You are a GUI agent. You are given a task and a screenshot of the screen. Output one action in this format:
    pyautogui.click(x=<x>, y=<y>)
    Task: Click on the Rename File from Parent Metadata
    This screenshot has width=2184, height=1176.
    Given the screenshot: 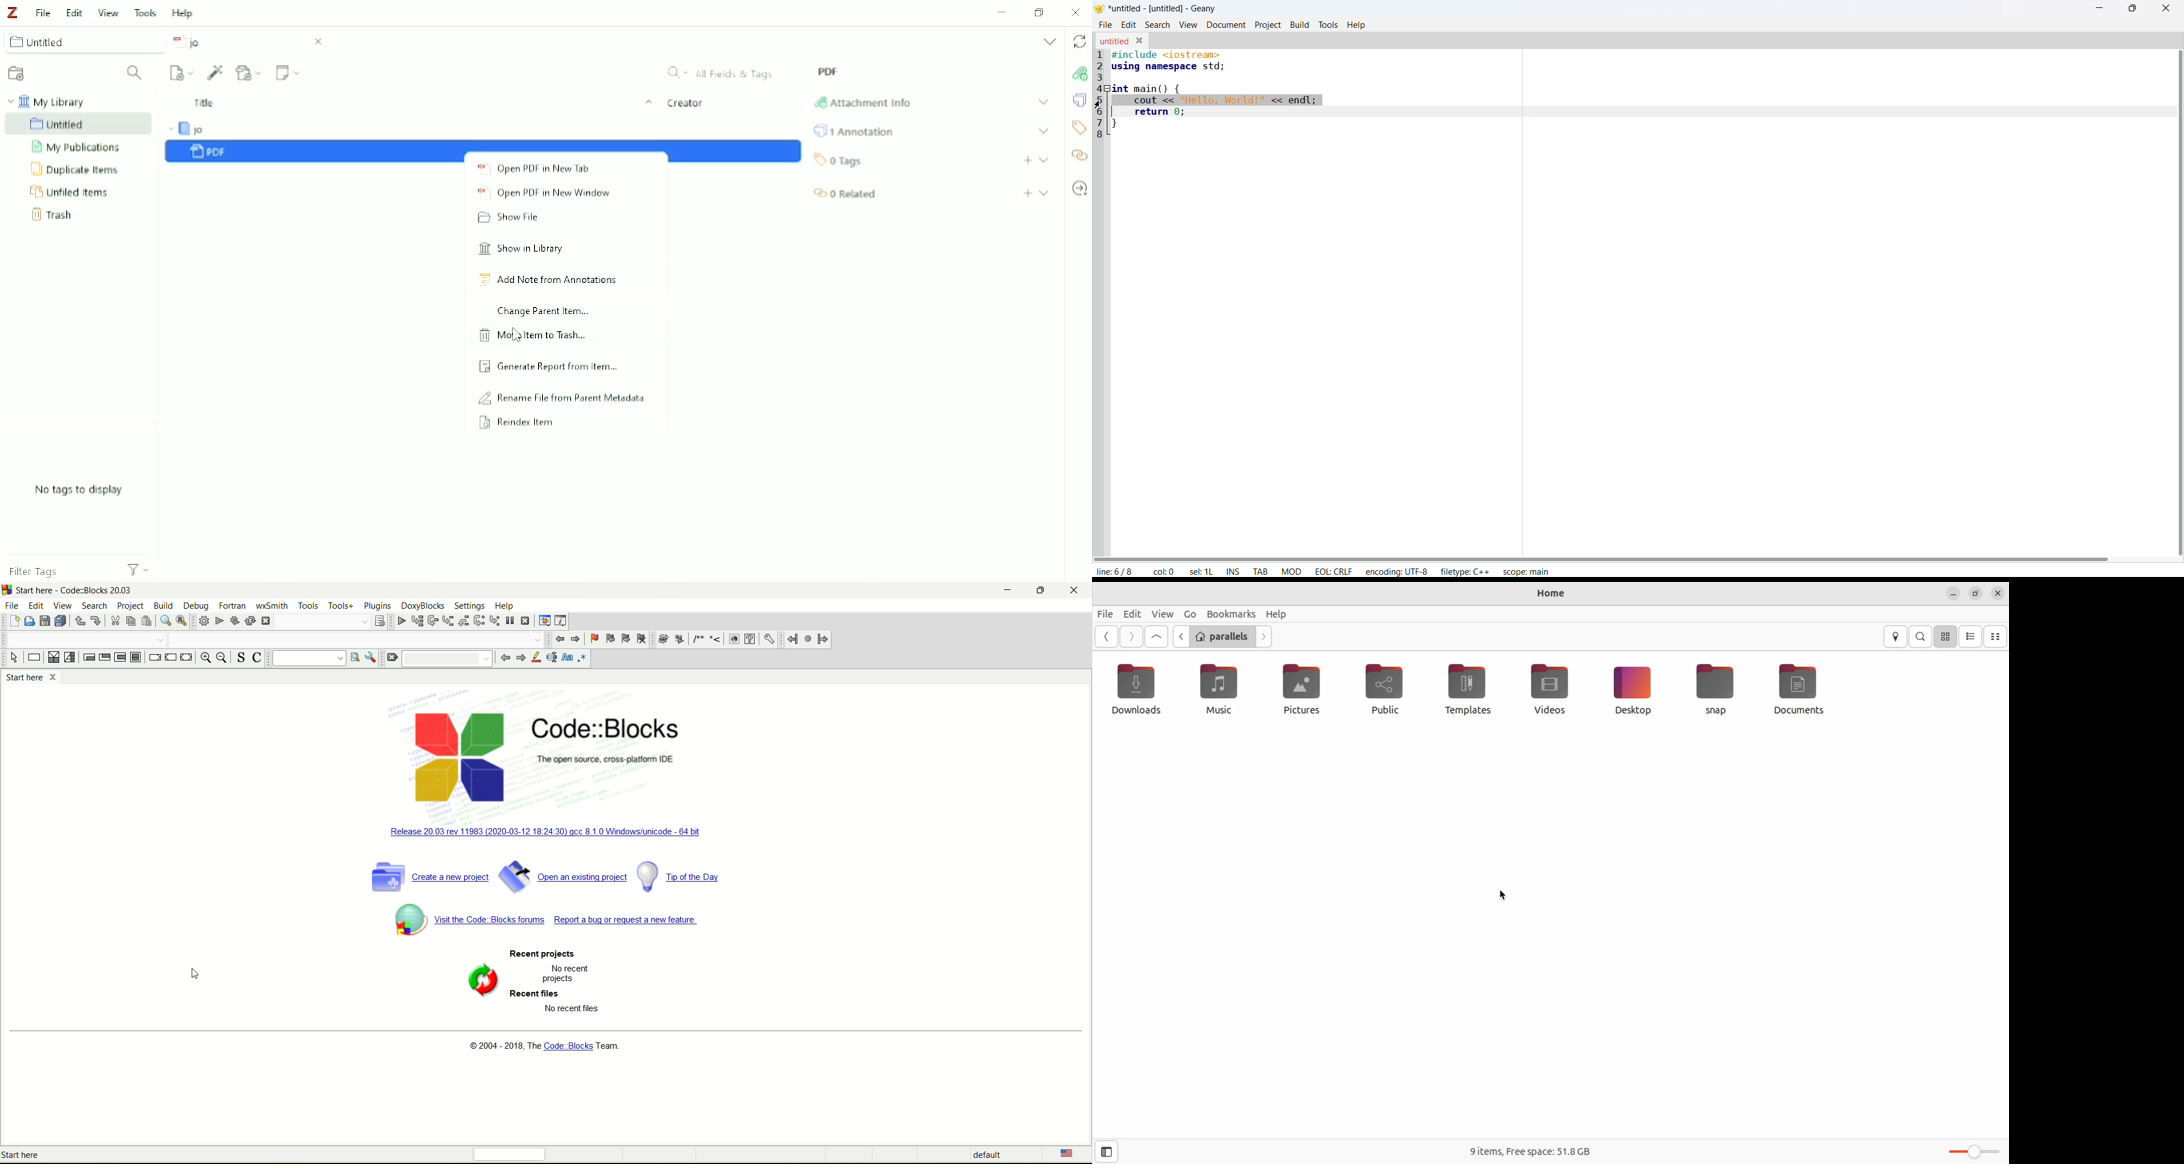 What is the action you would take?
    pyautogui.click(x=564, y=399)
    